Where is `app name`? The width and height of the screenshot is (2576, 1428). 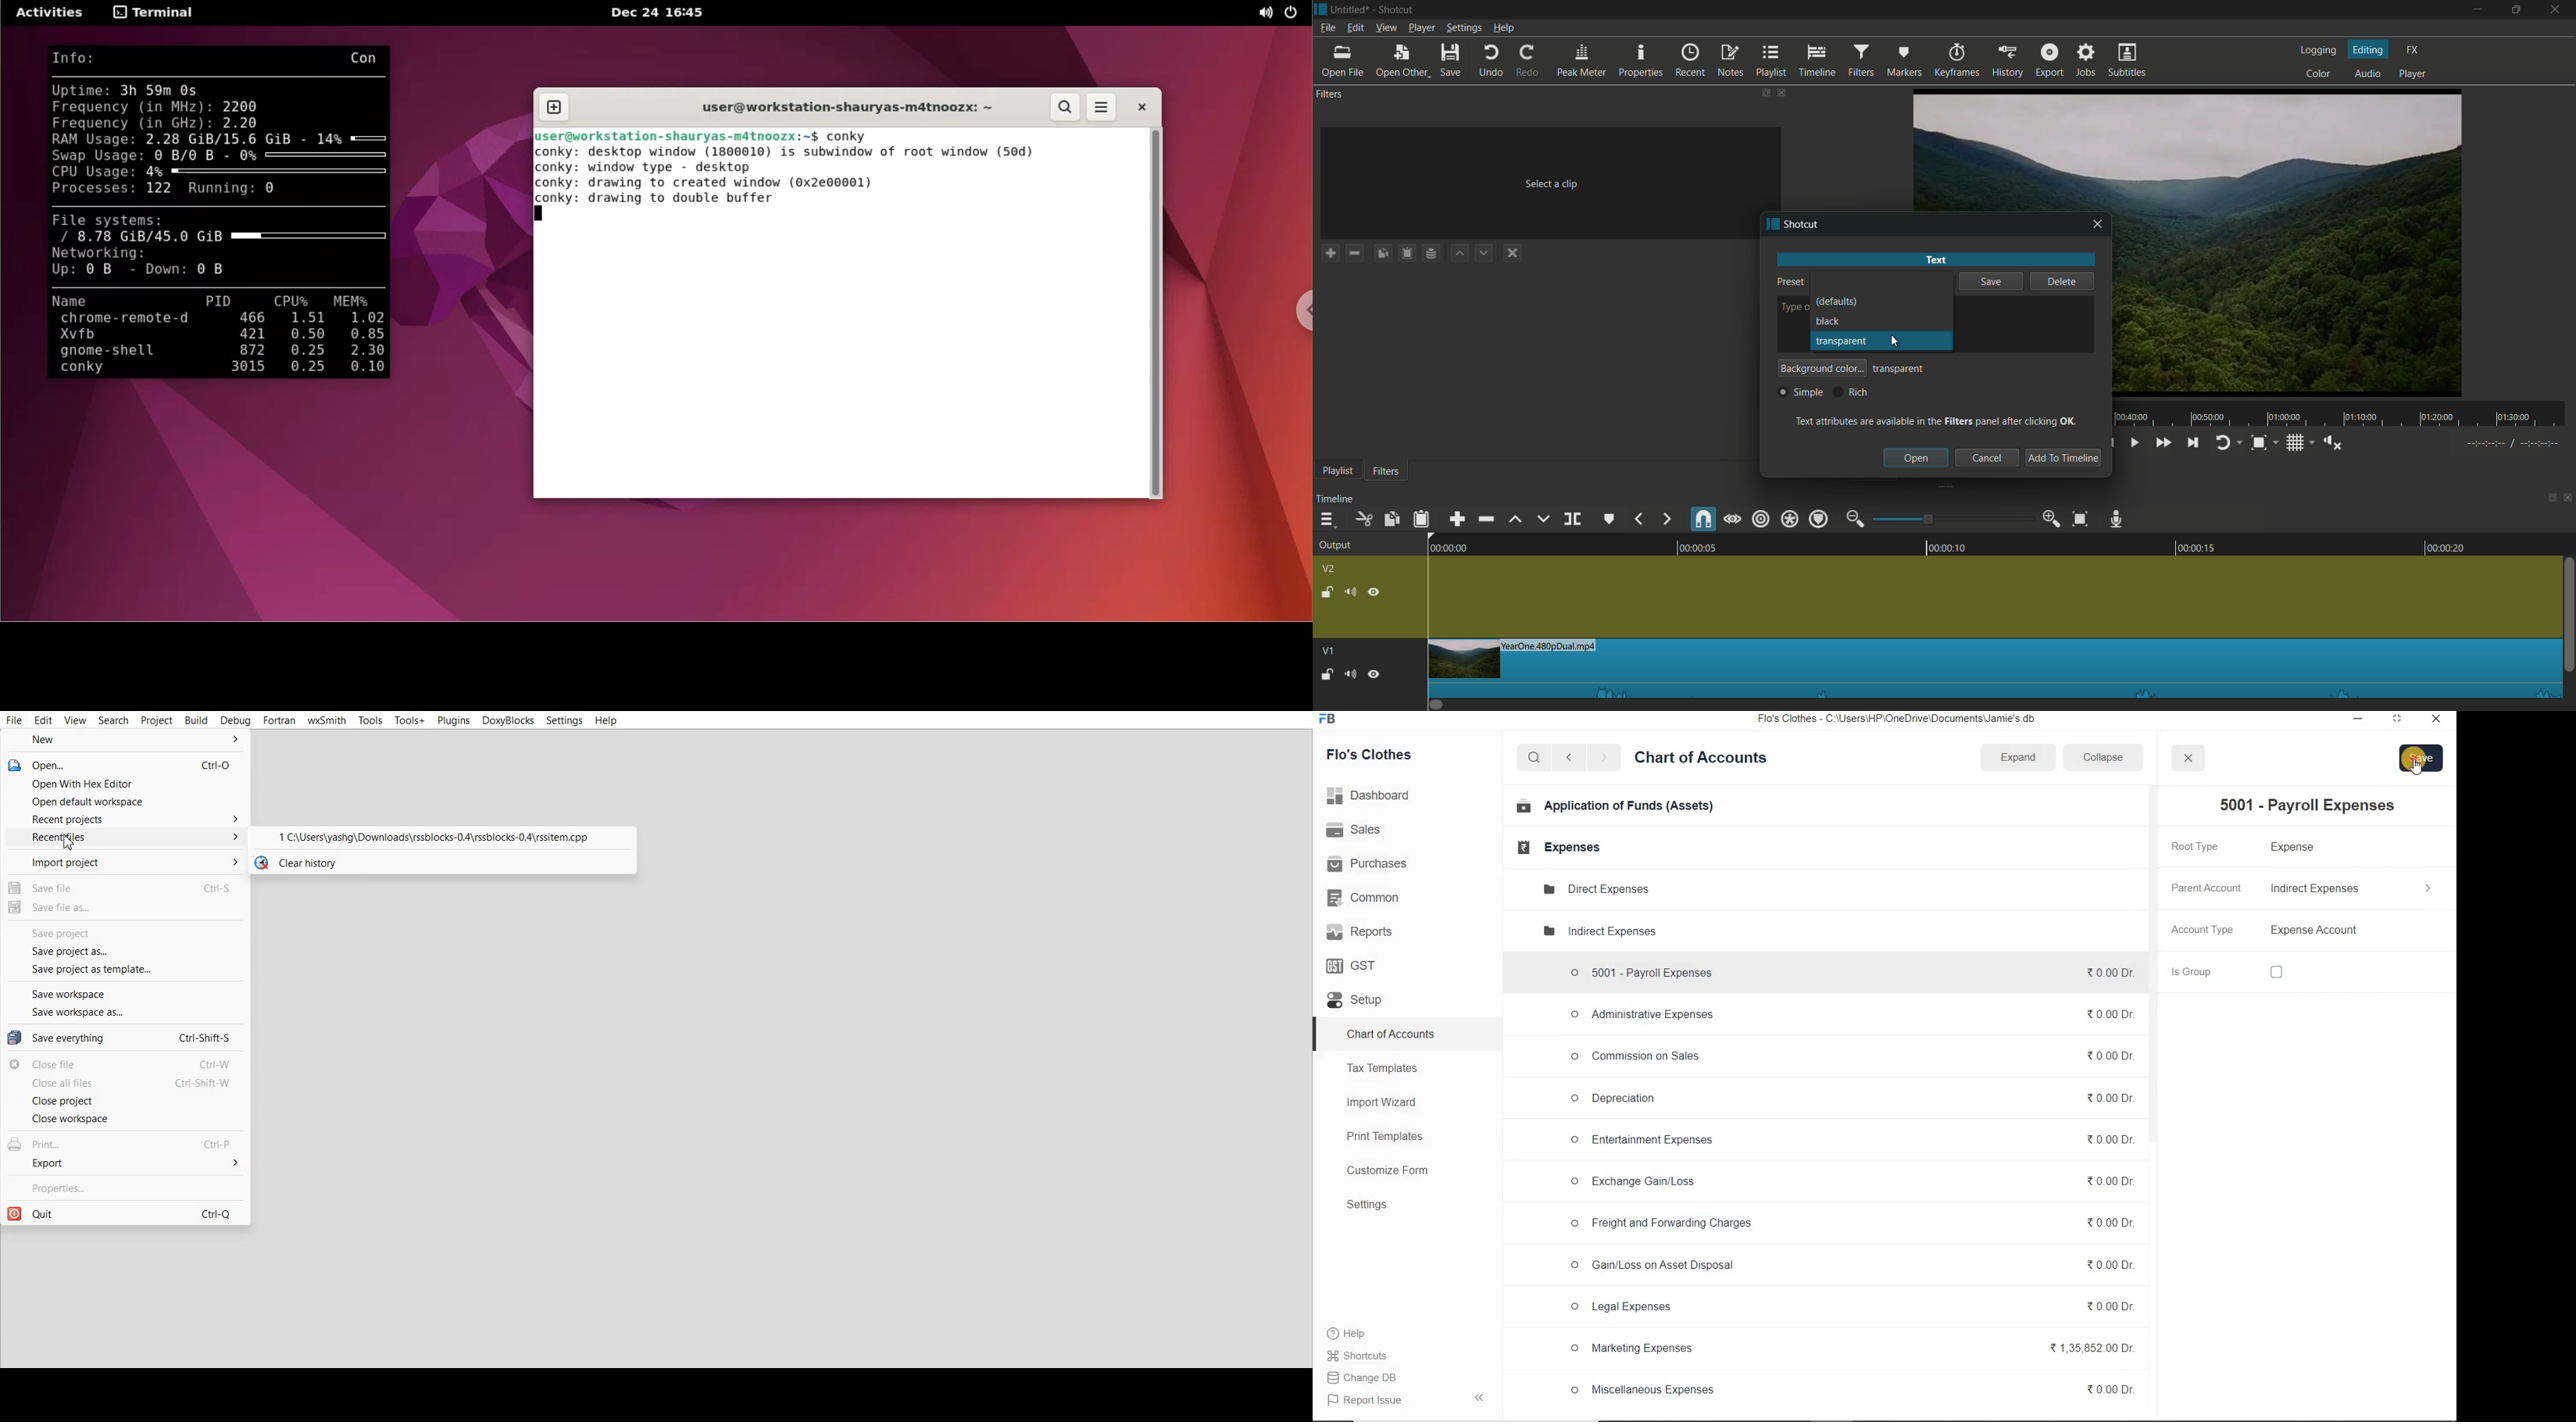 app name is located at coordinates (1804, 225).